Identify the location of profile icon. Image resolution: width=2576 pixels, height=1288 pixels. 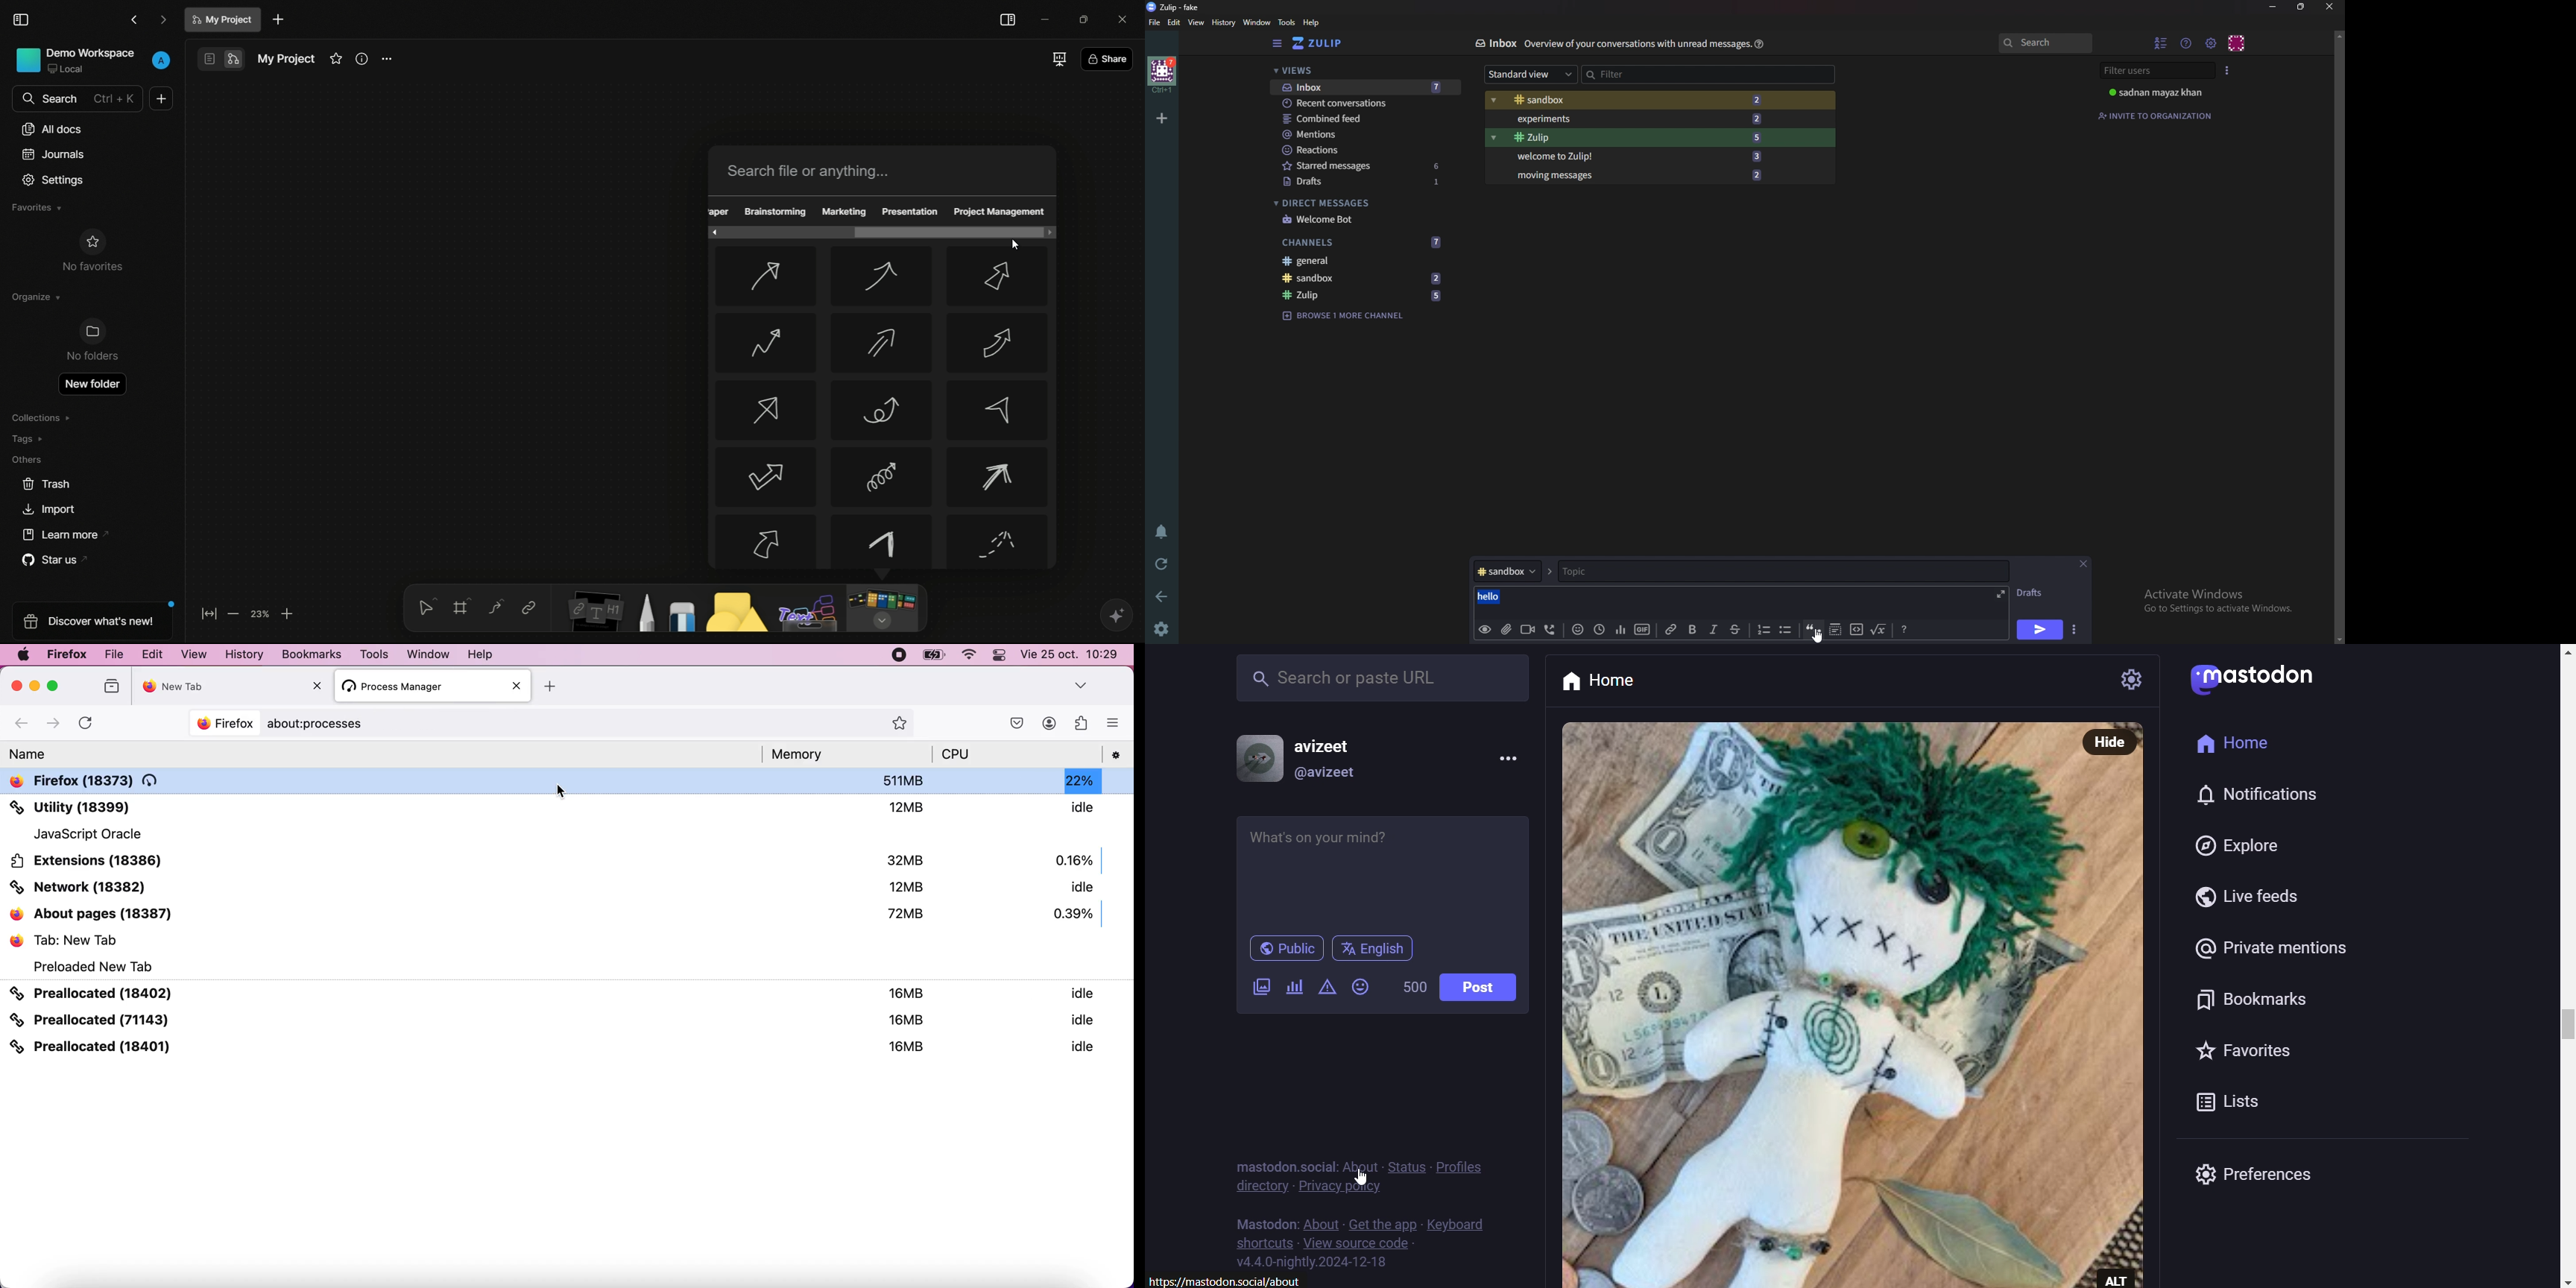
(162, 58).